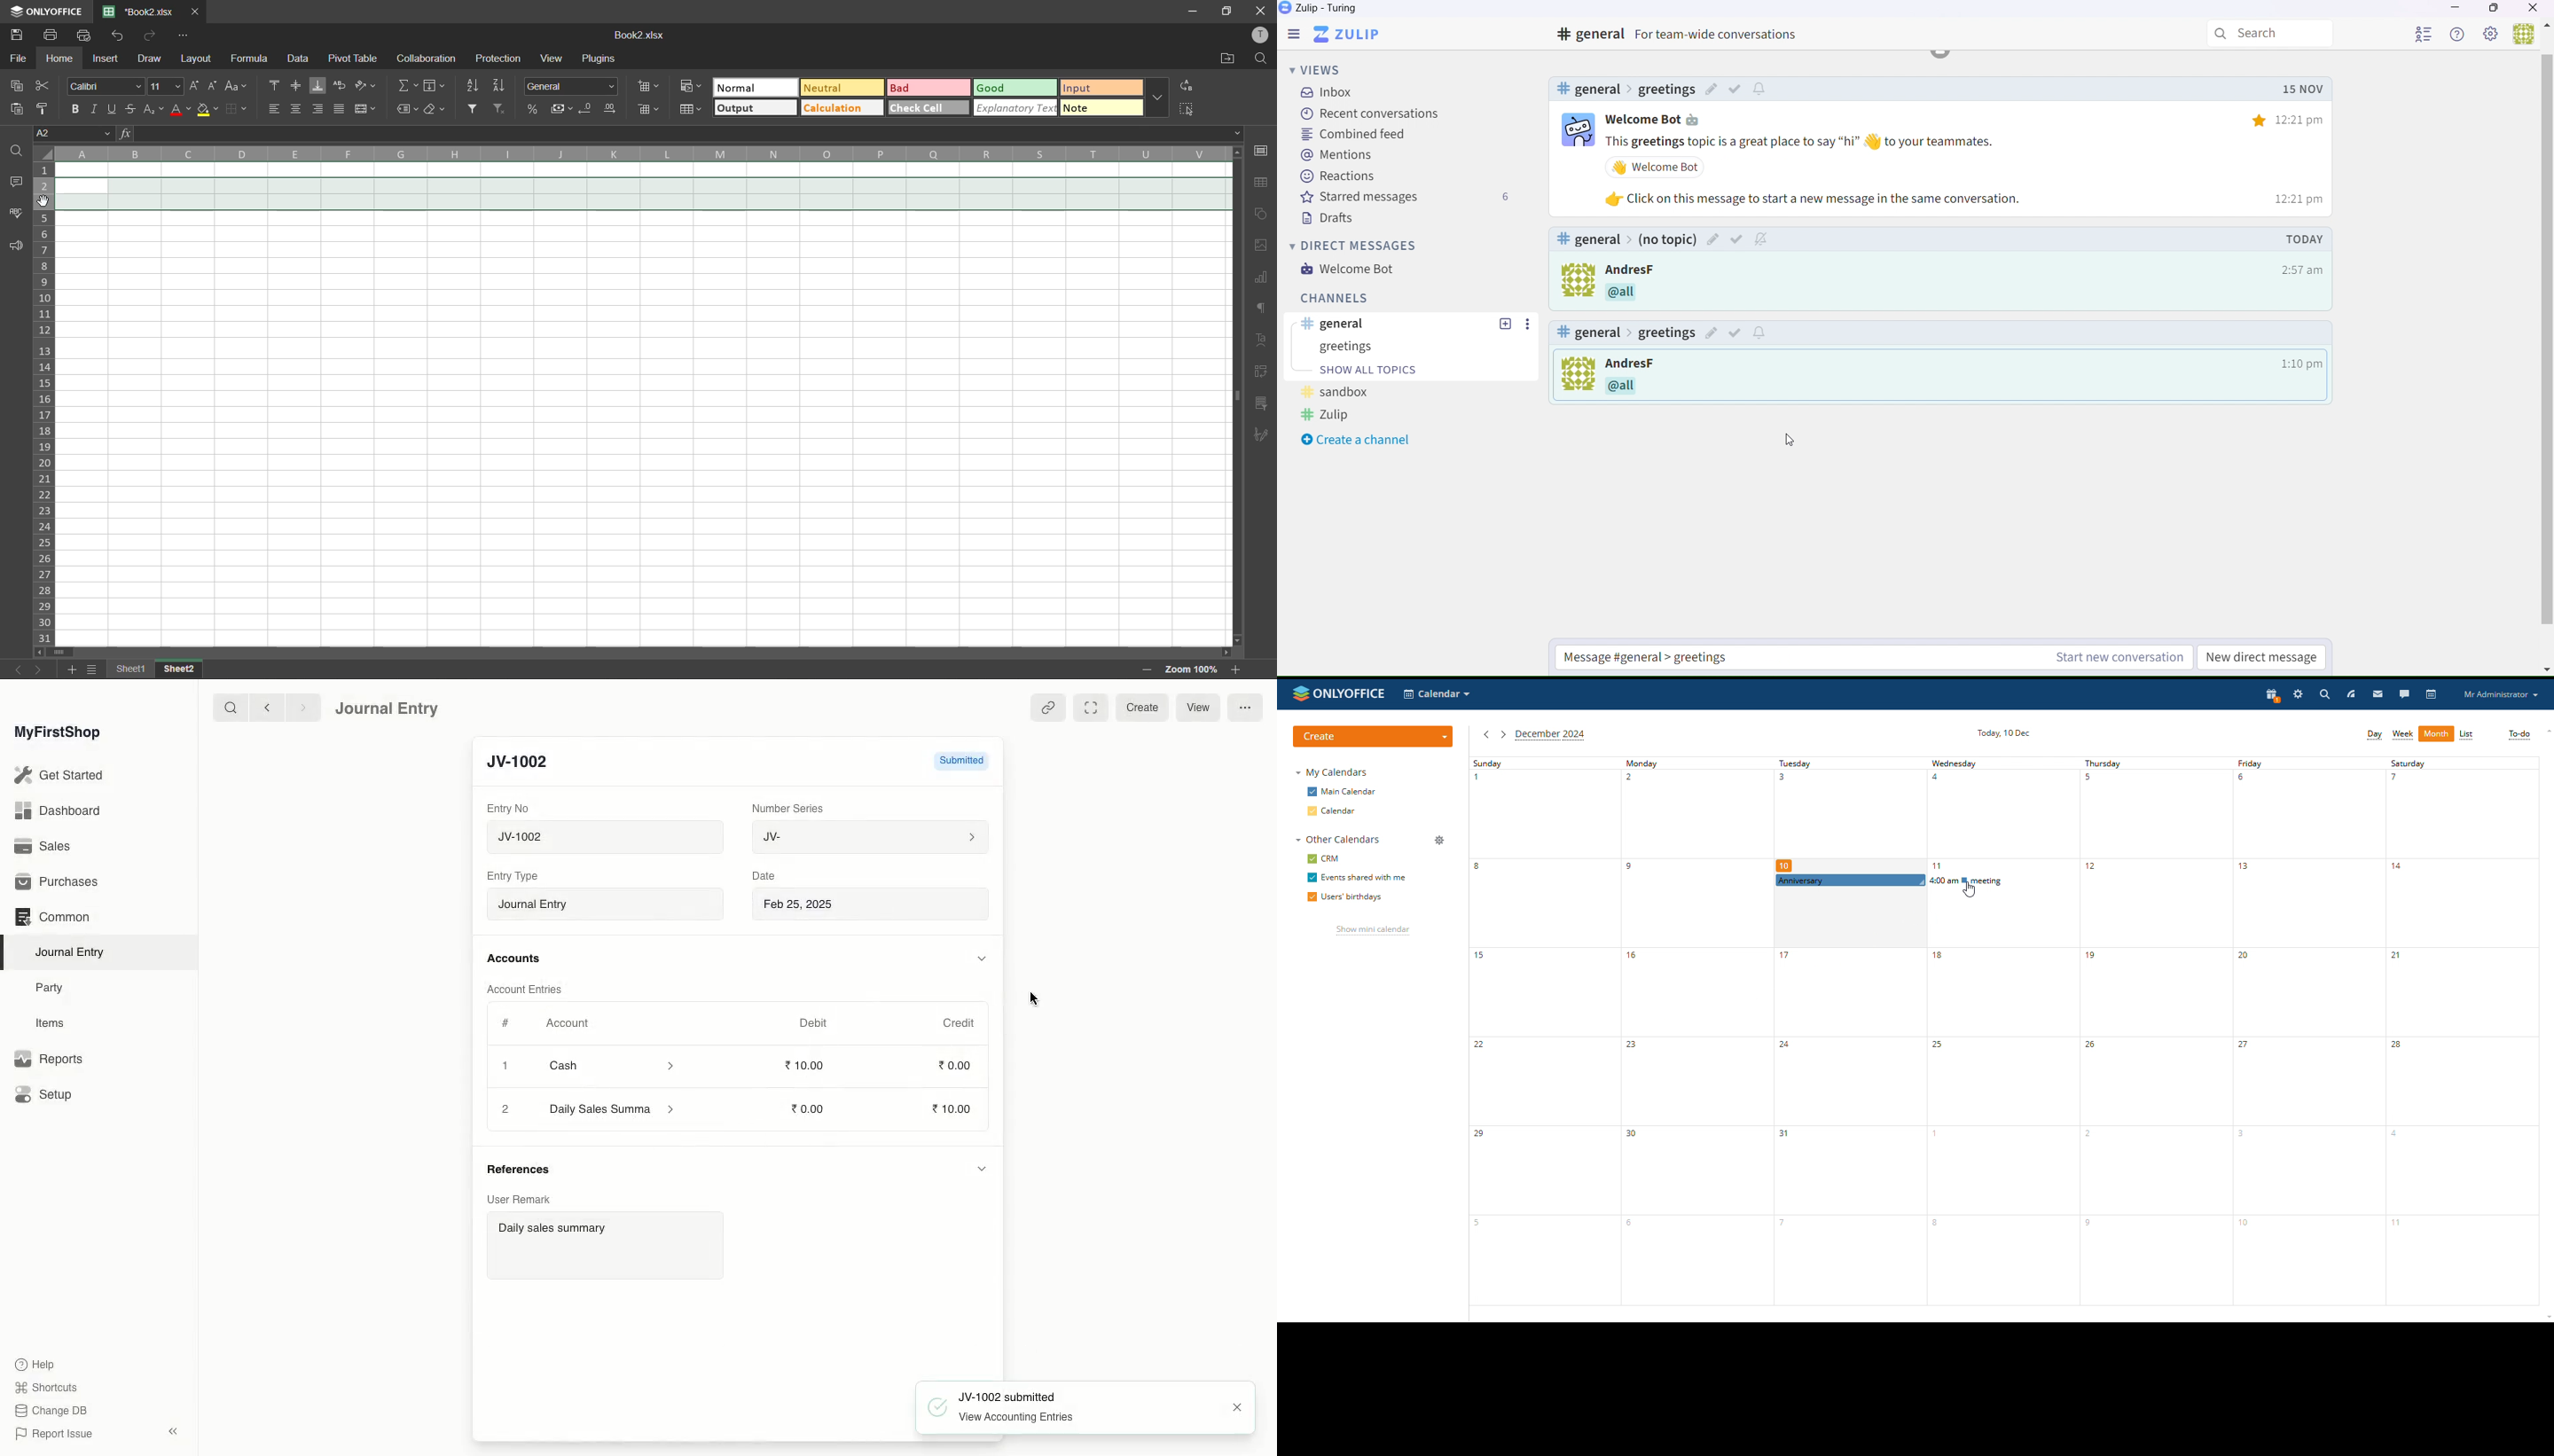  Describe the element at coordinates (1146, 707) in the screenshot. I see `Create` at that location.